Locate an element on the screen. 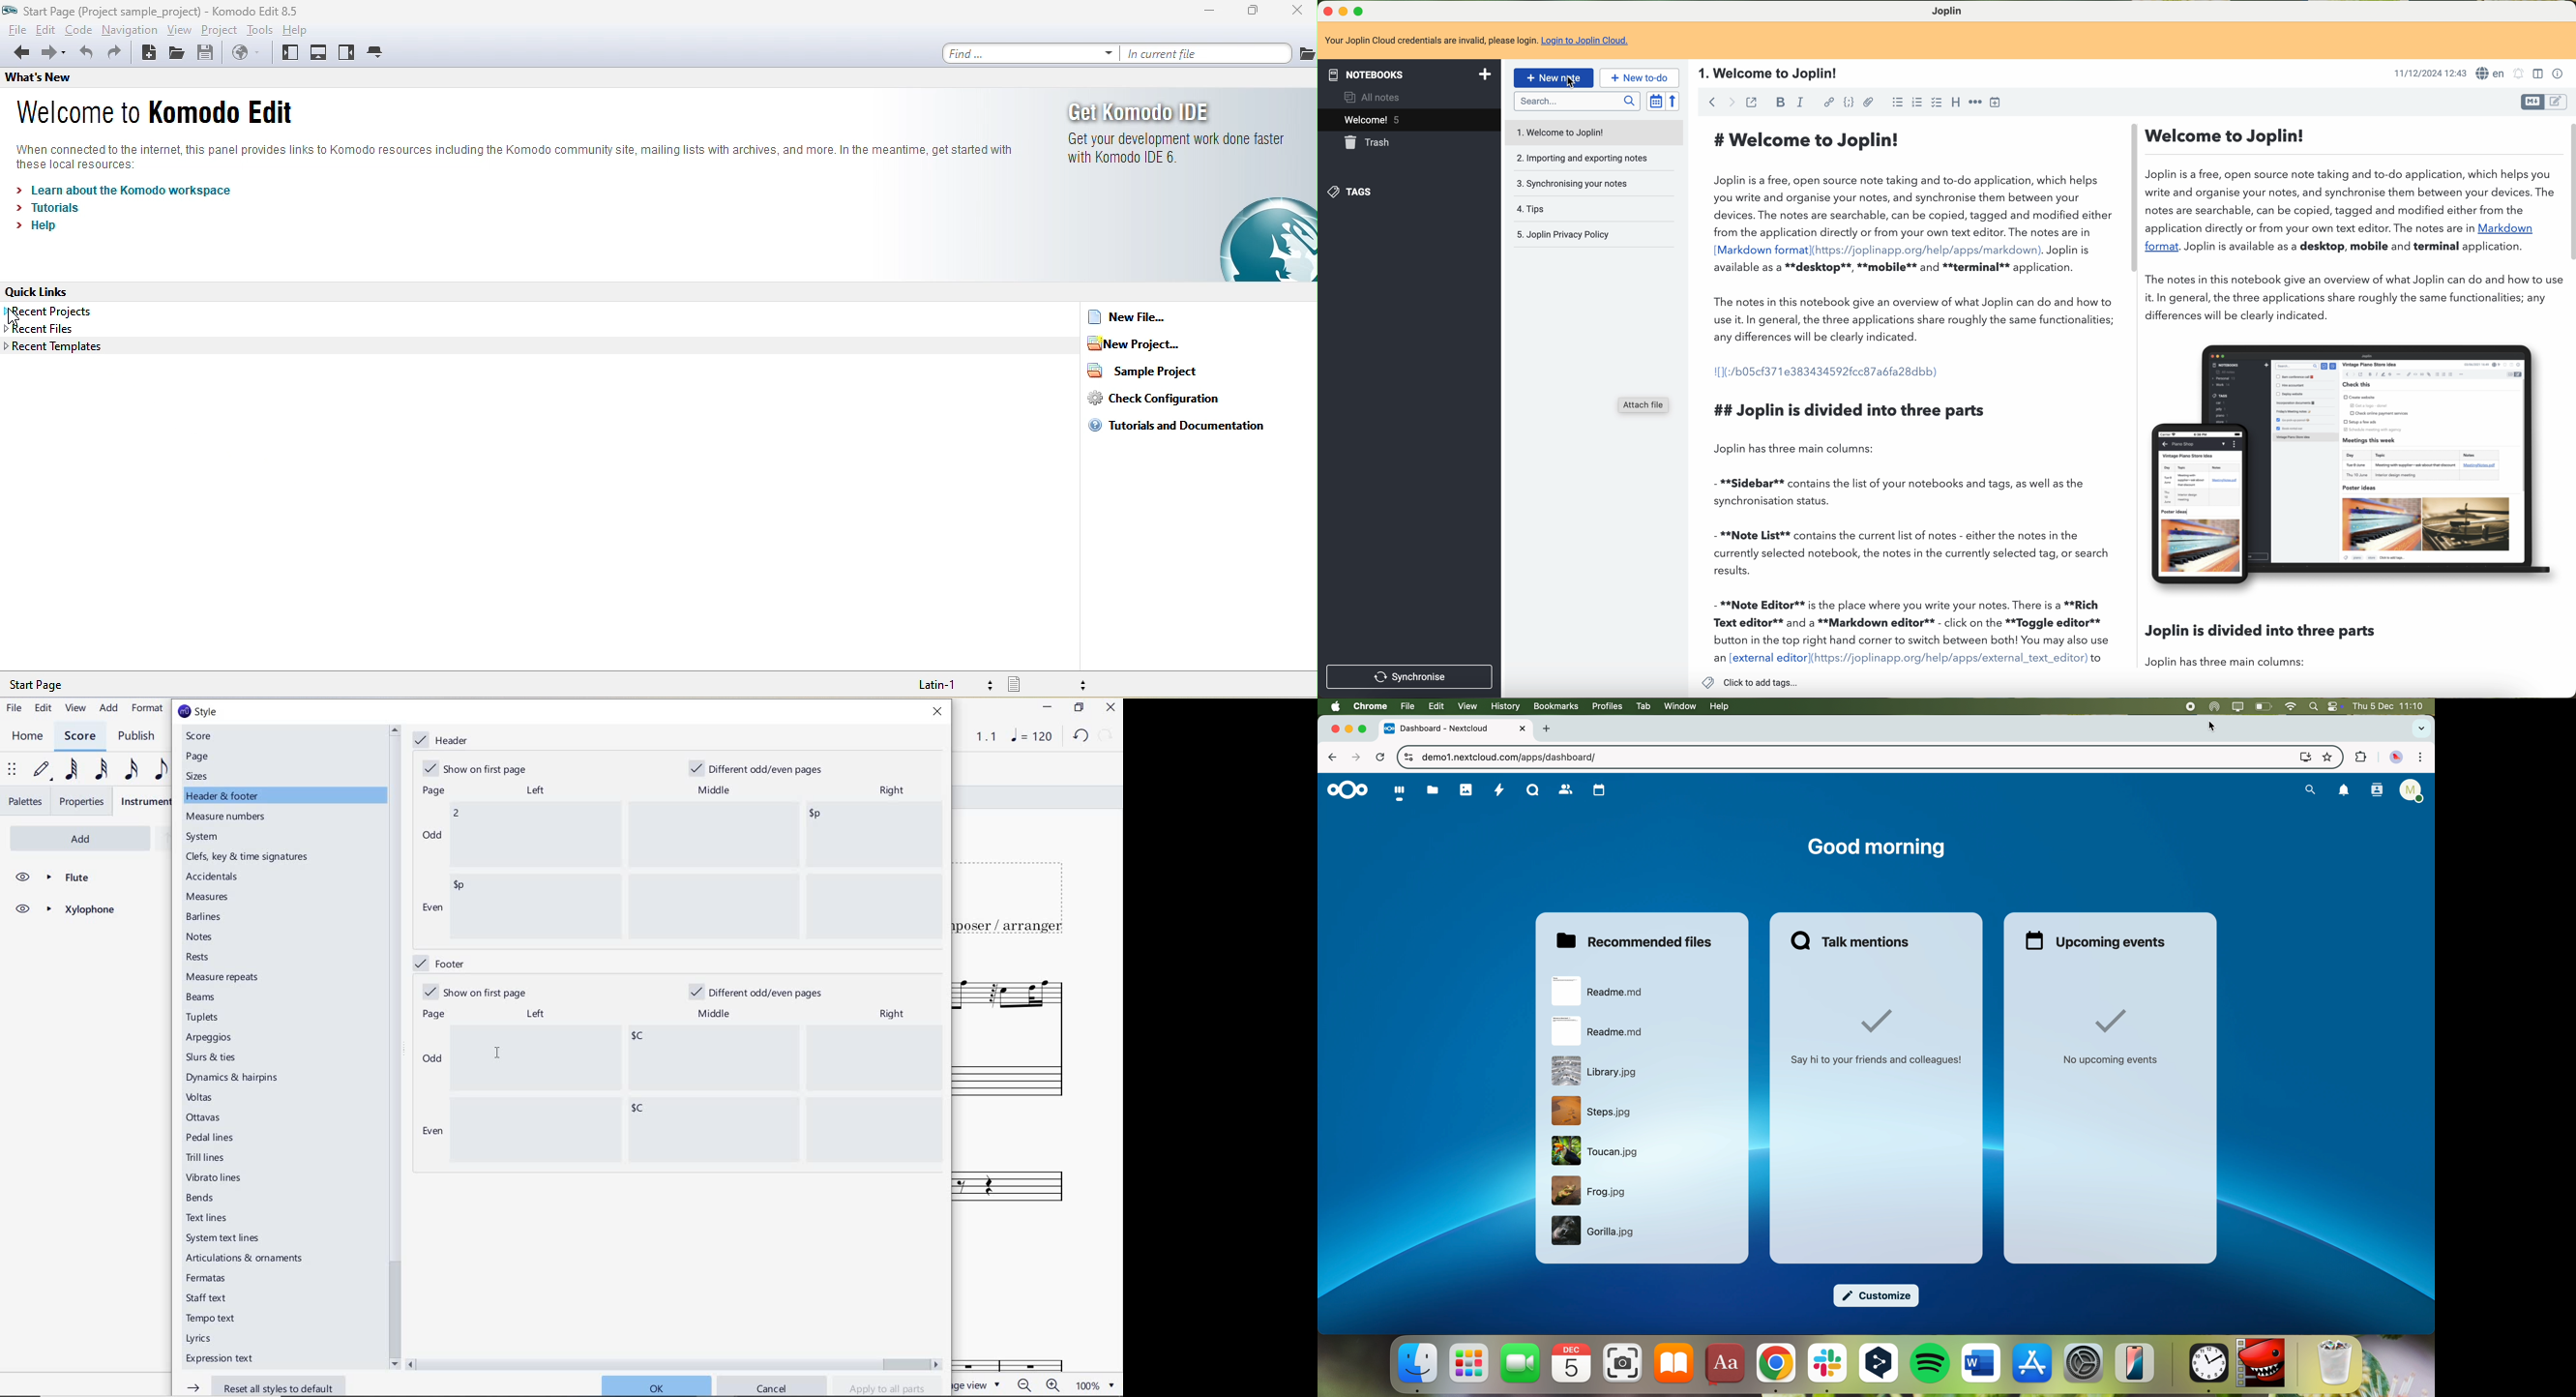  bulleted list is located at coordinates (1898, 104).